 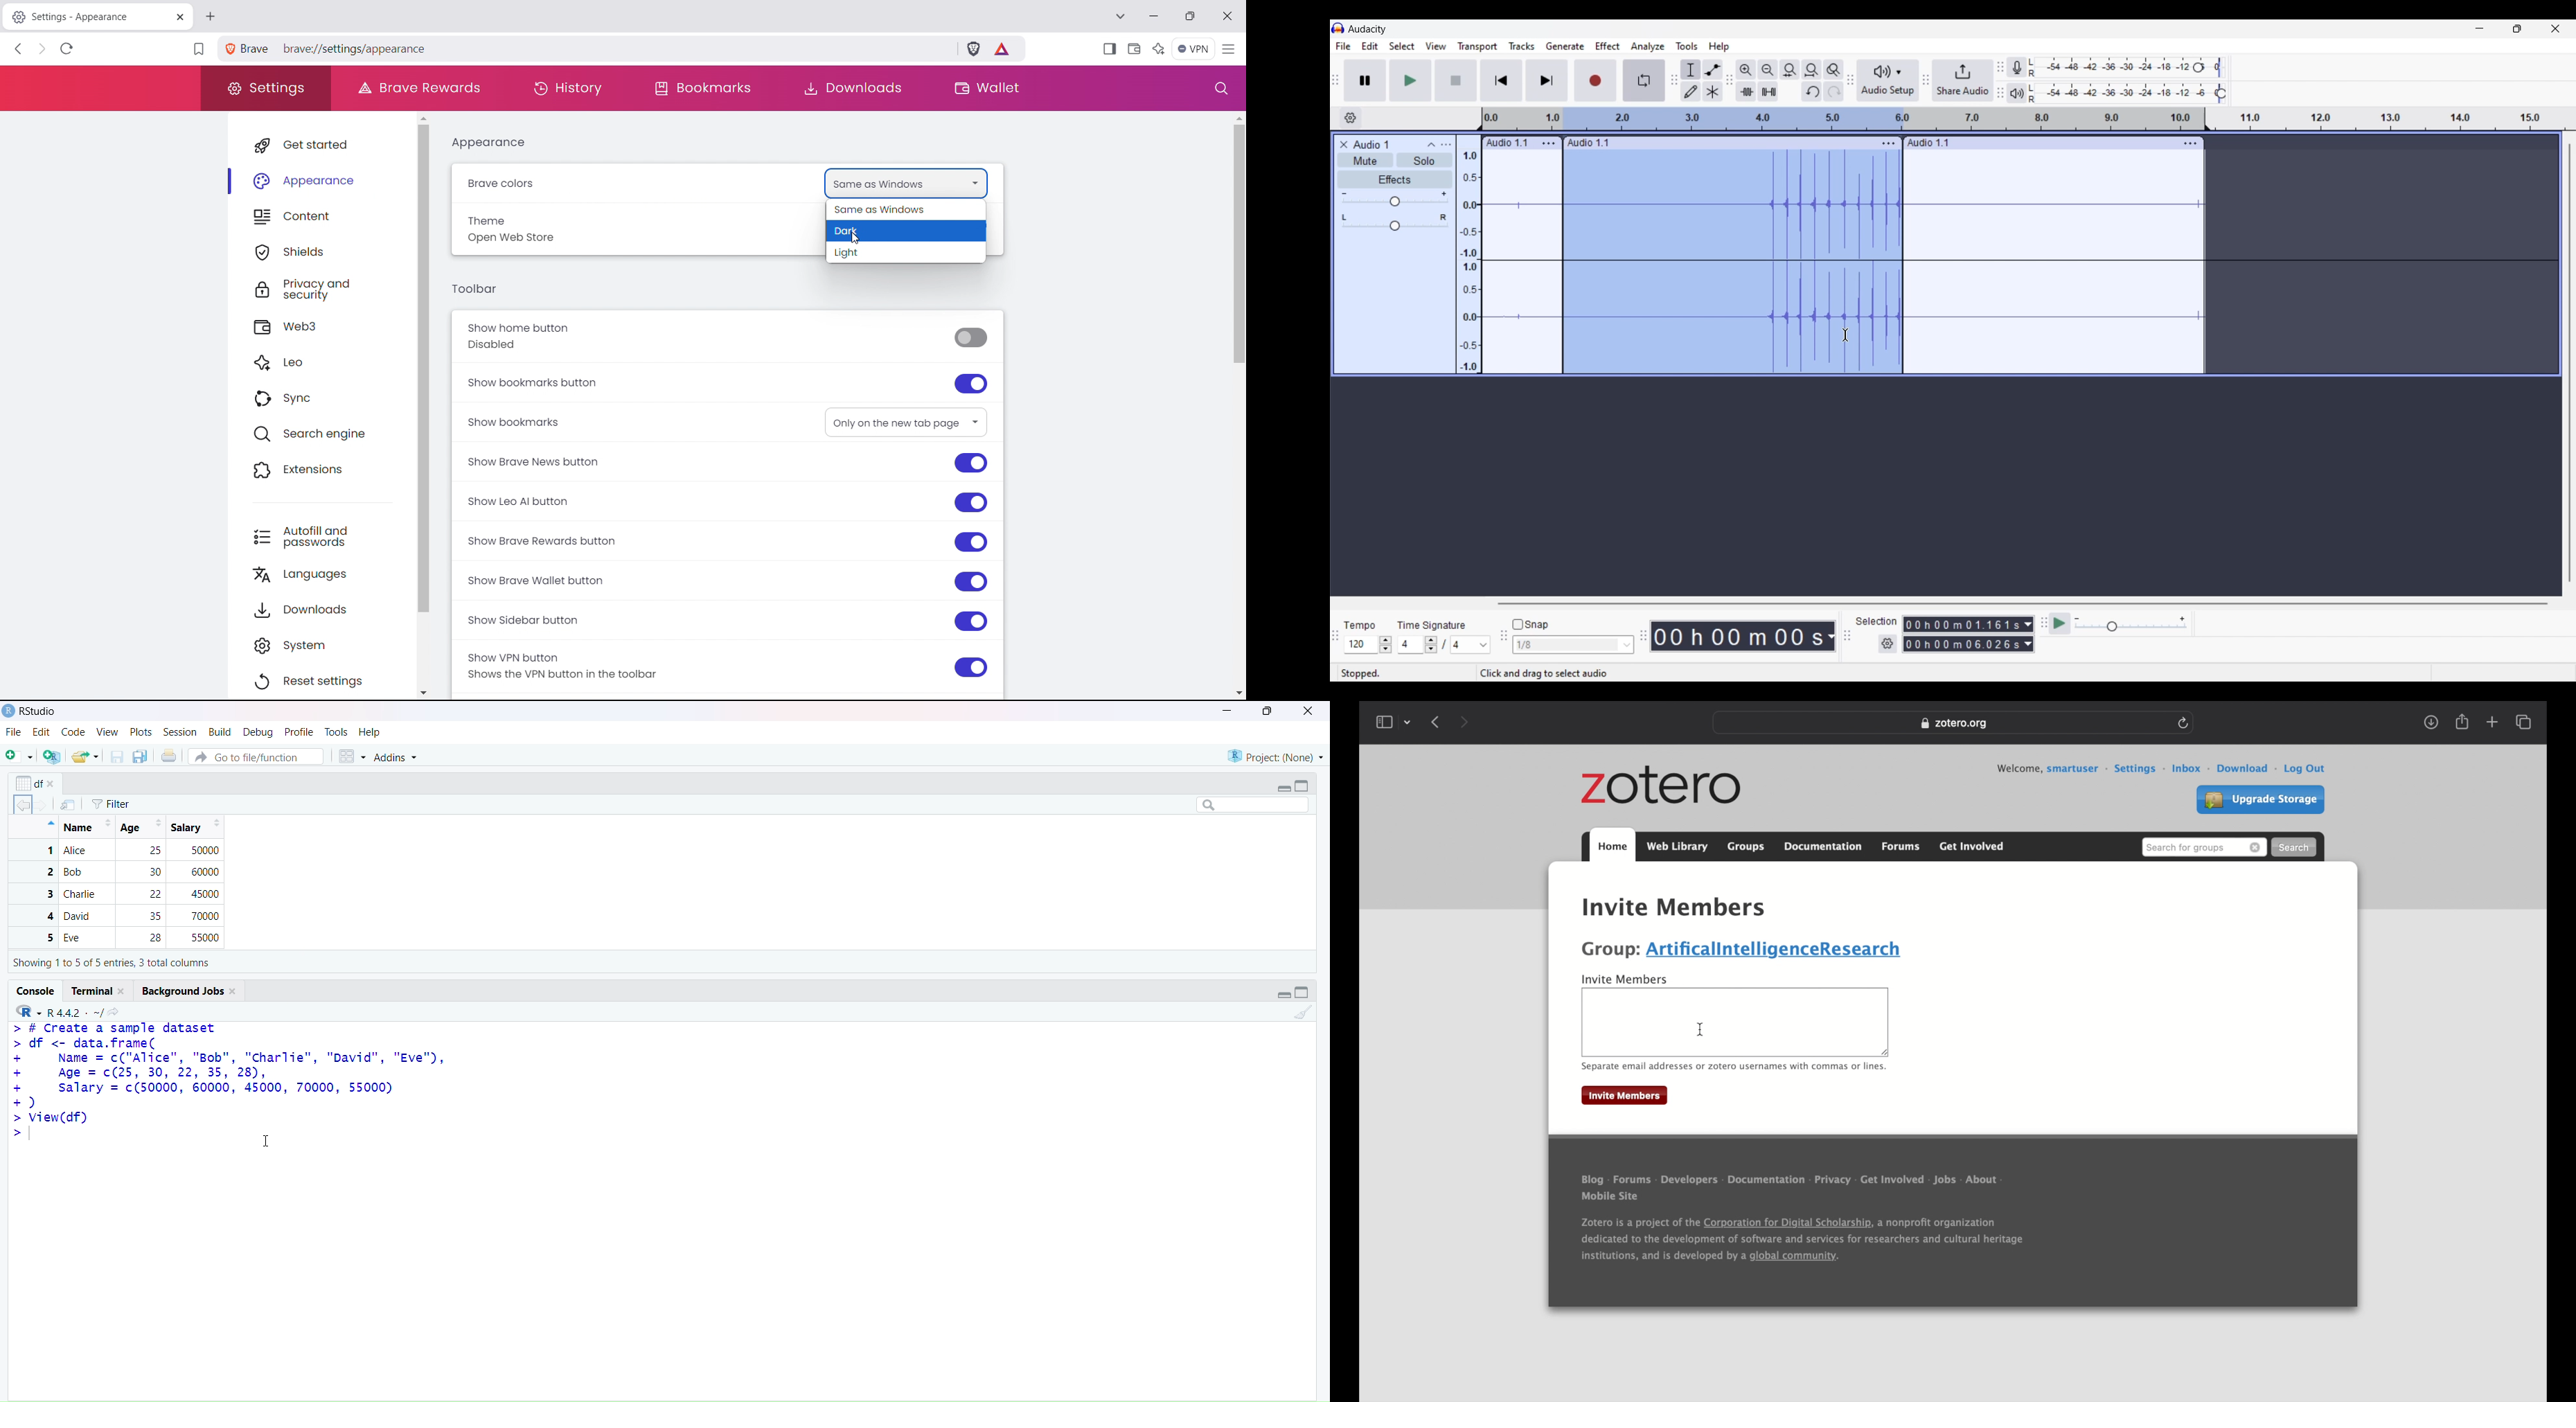 What do you see at coordinates (1307, 712) in the screenshot?
I see `close` at bounding box center [1307, 712].